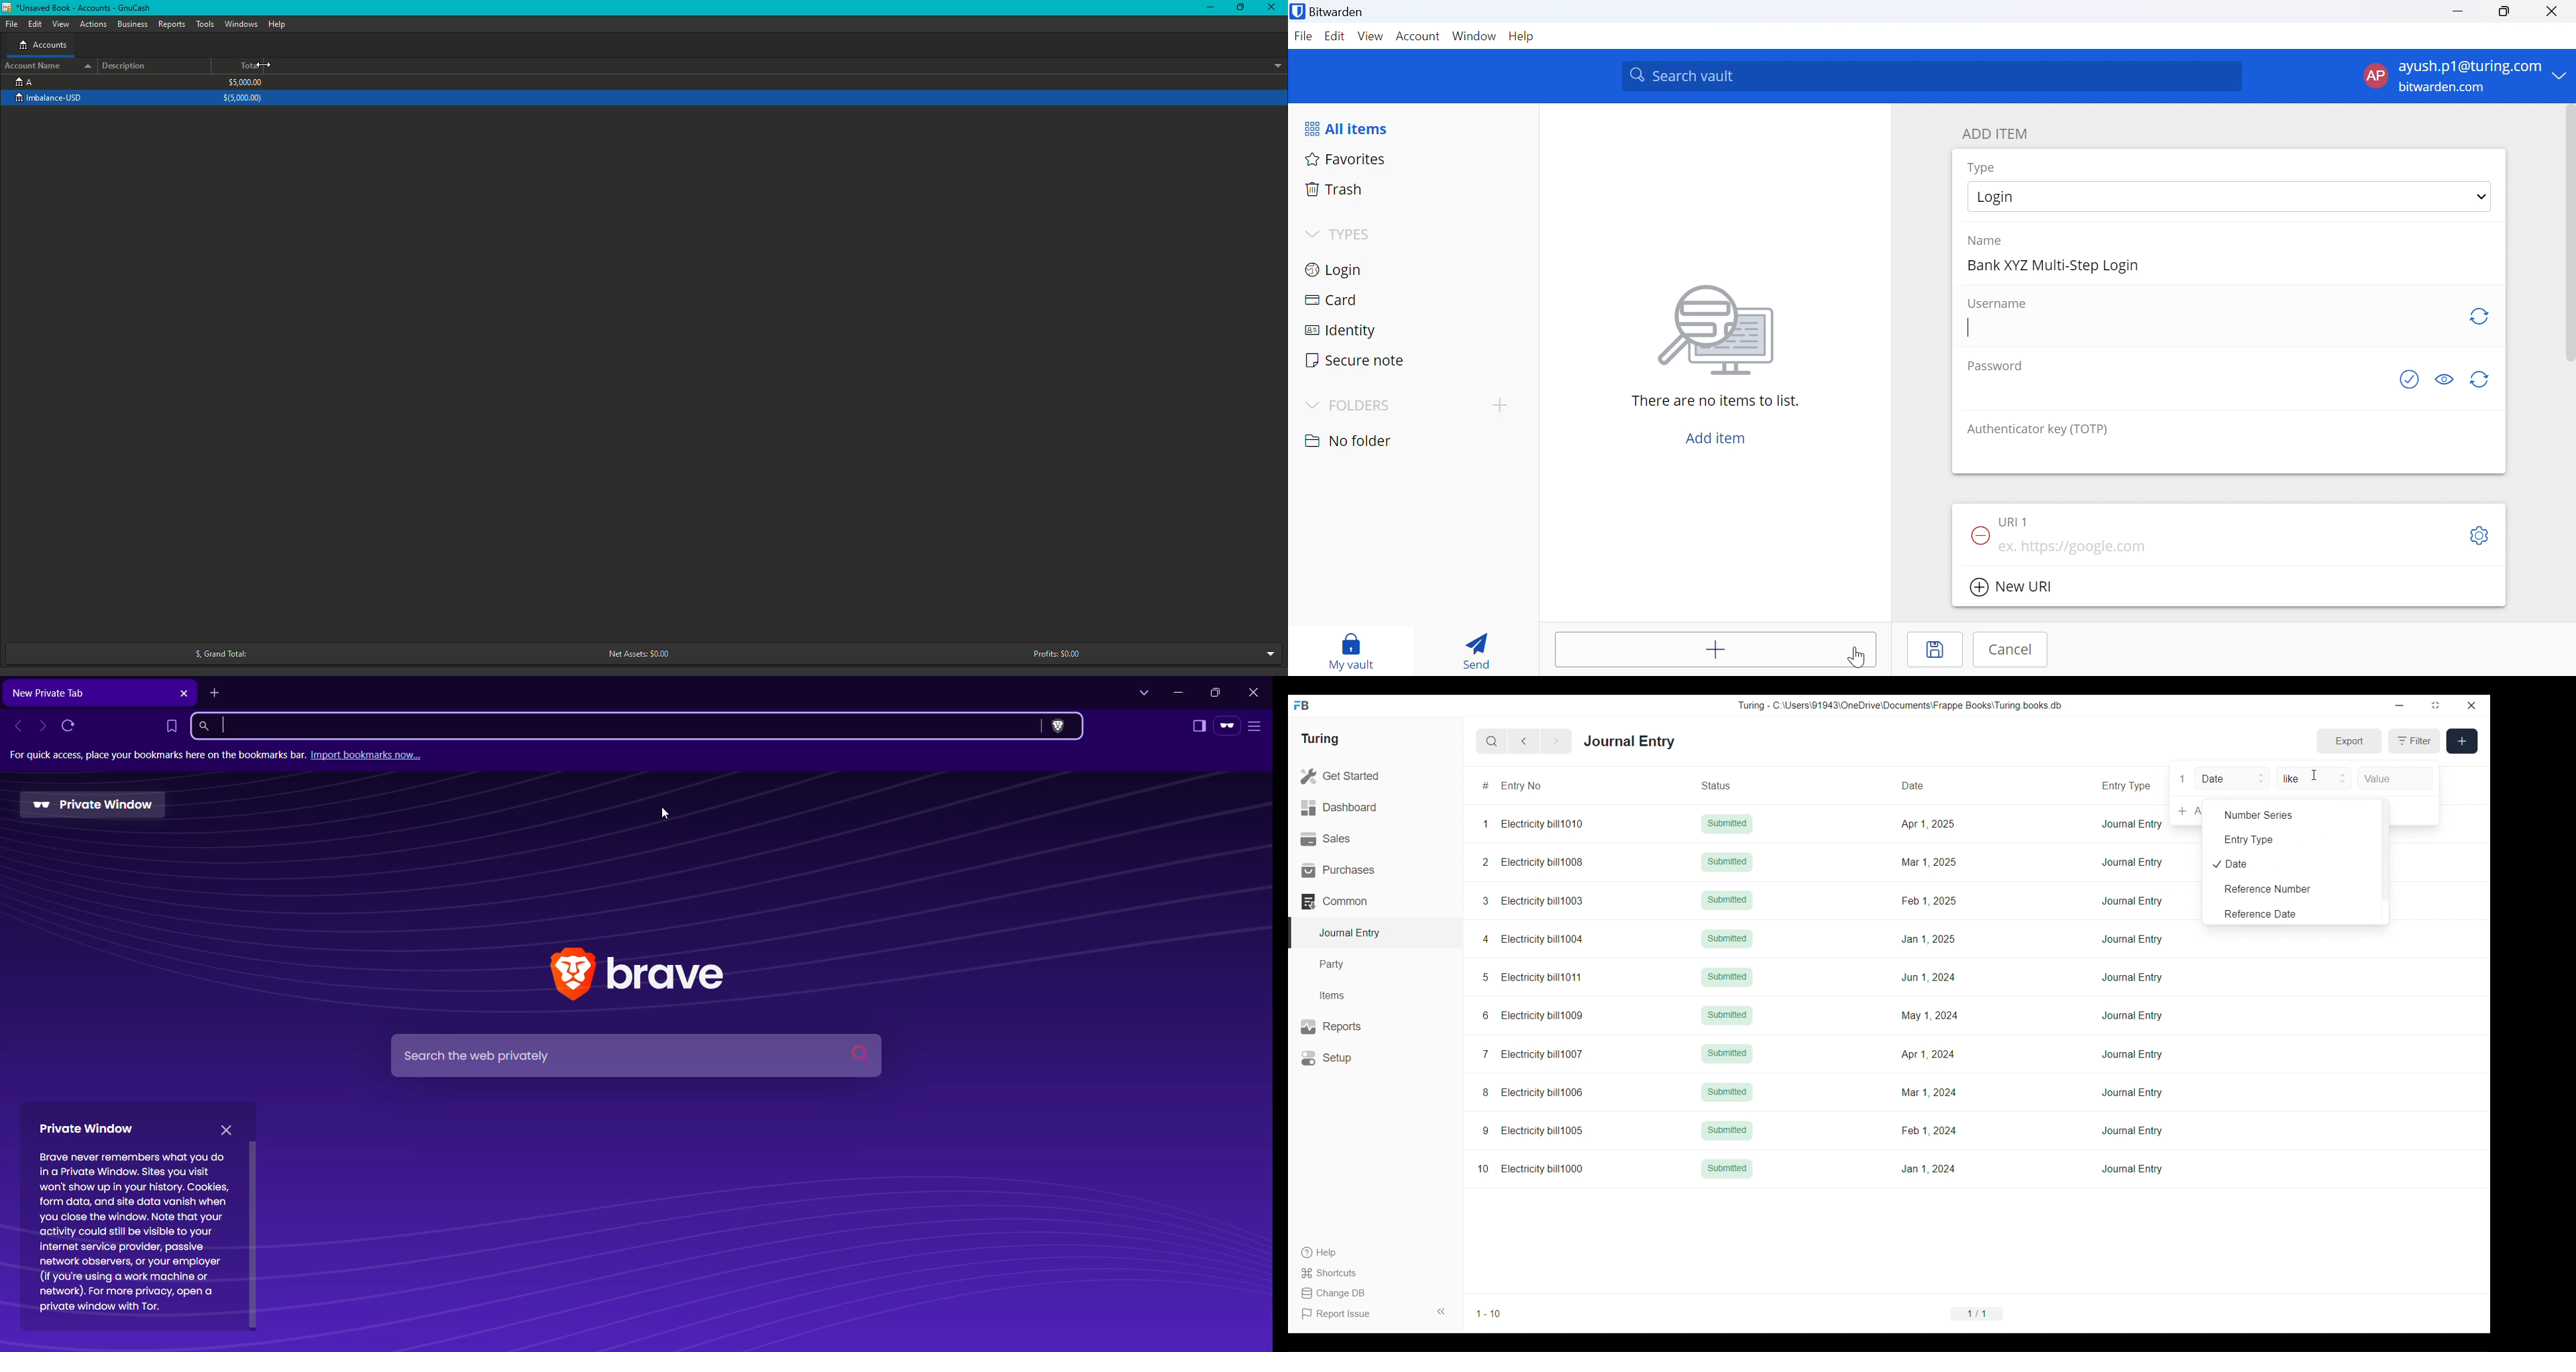 Image resolution: width=2576 pixels, height=1372 pixels. Describe the element at coordinates (1728, 1016) in the screenshot. I see `Submitted` at that location.